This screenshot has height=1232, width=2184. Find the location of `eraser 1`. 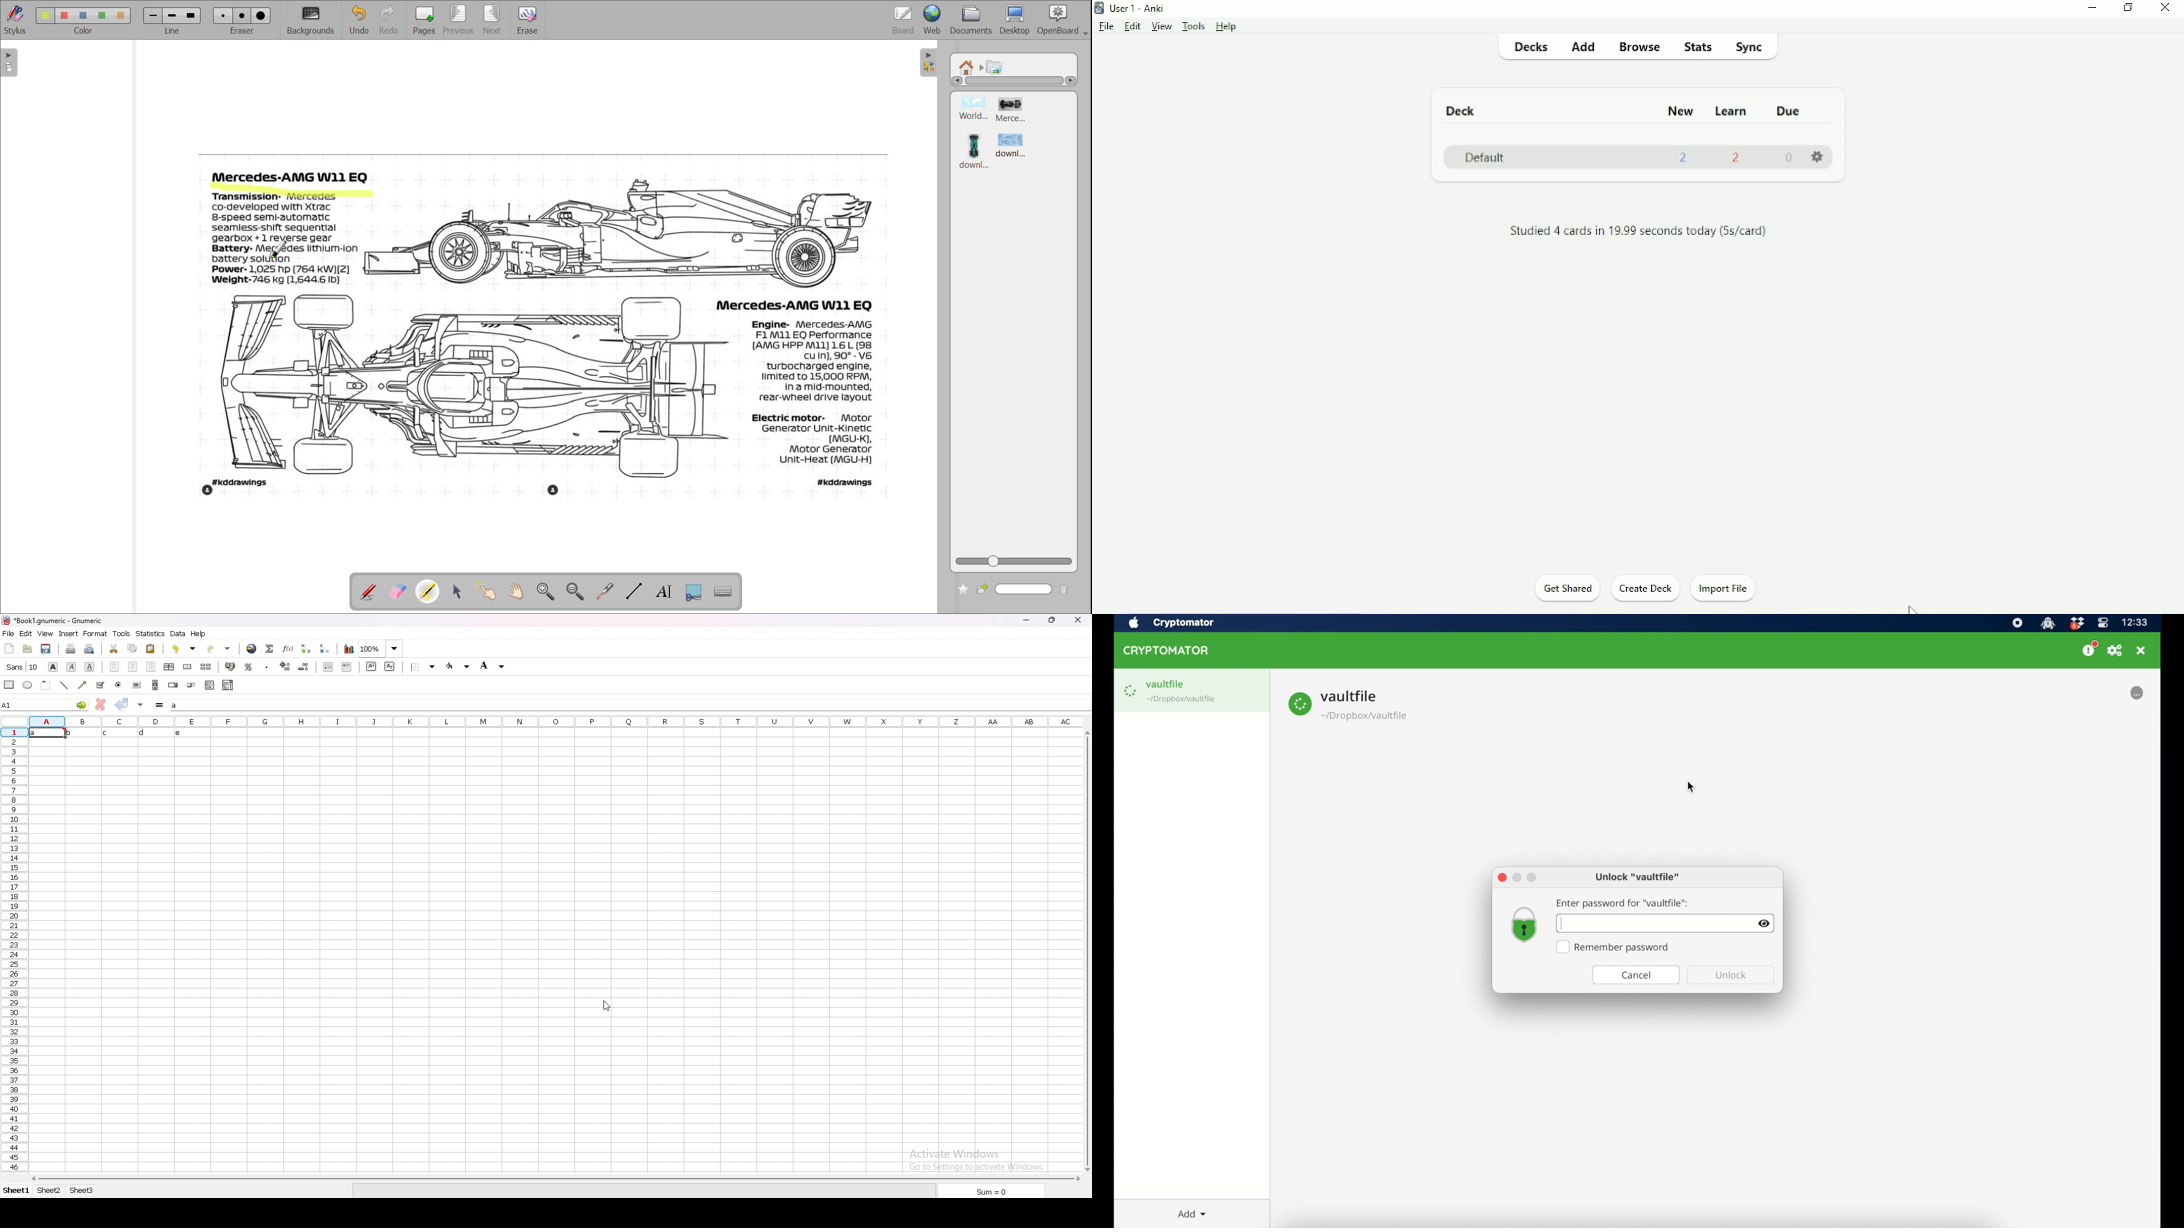

eraser 1 is located at coordinates (223, 15).